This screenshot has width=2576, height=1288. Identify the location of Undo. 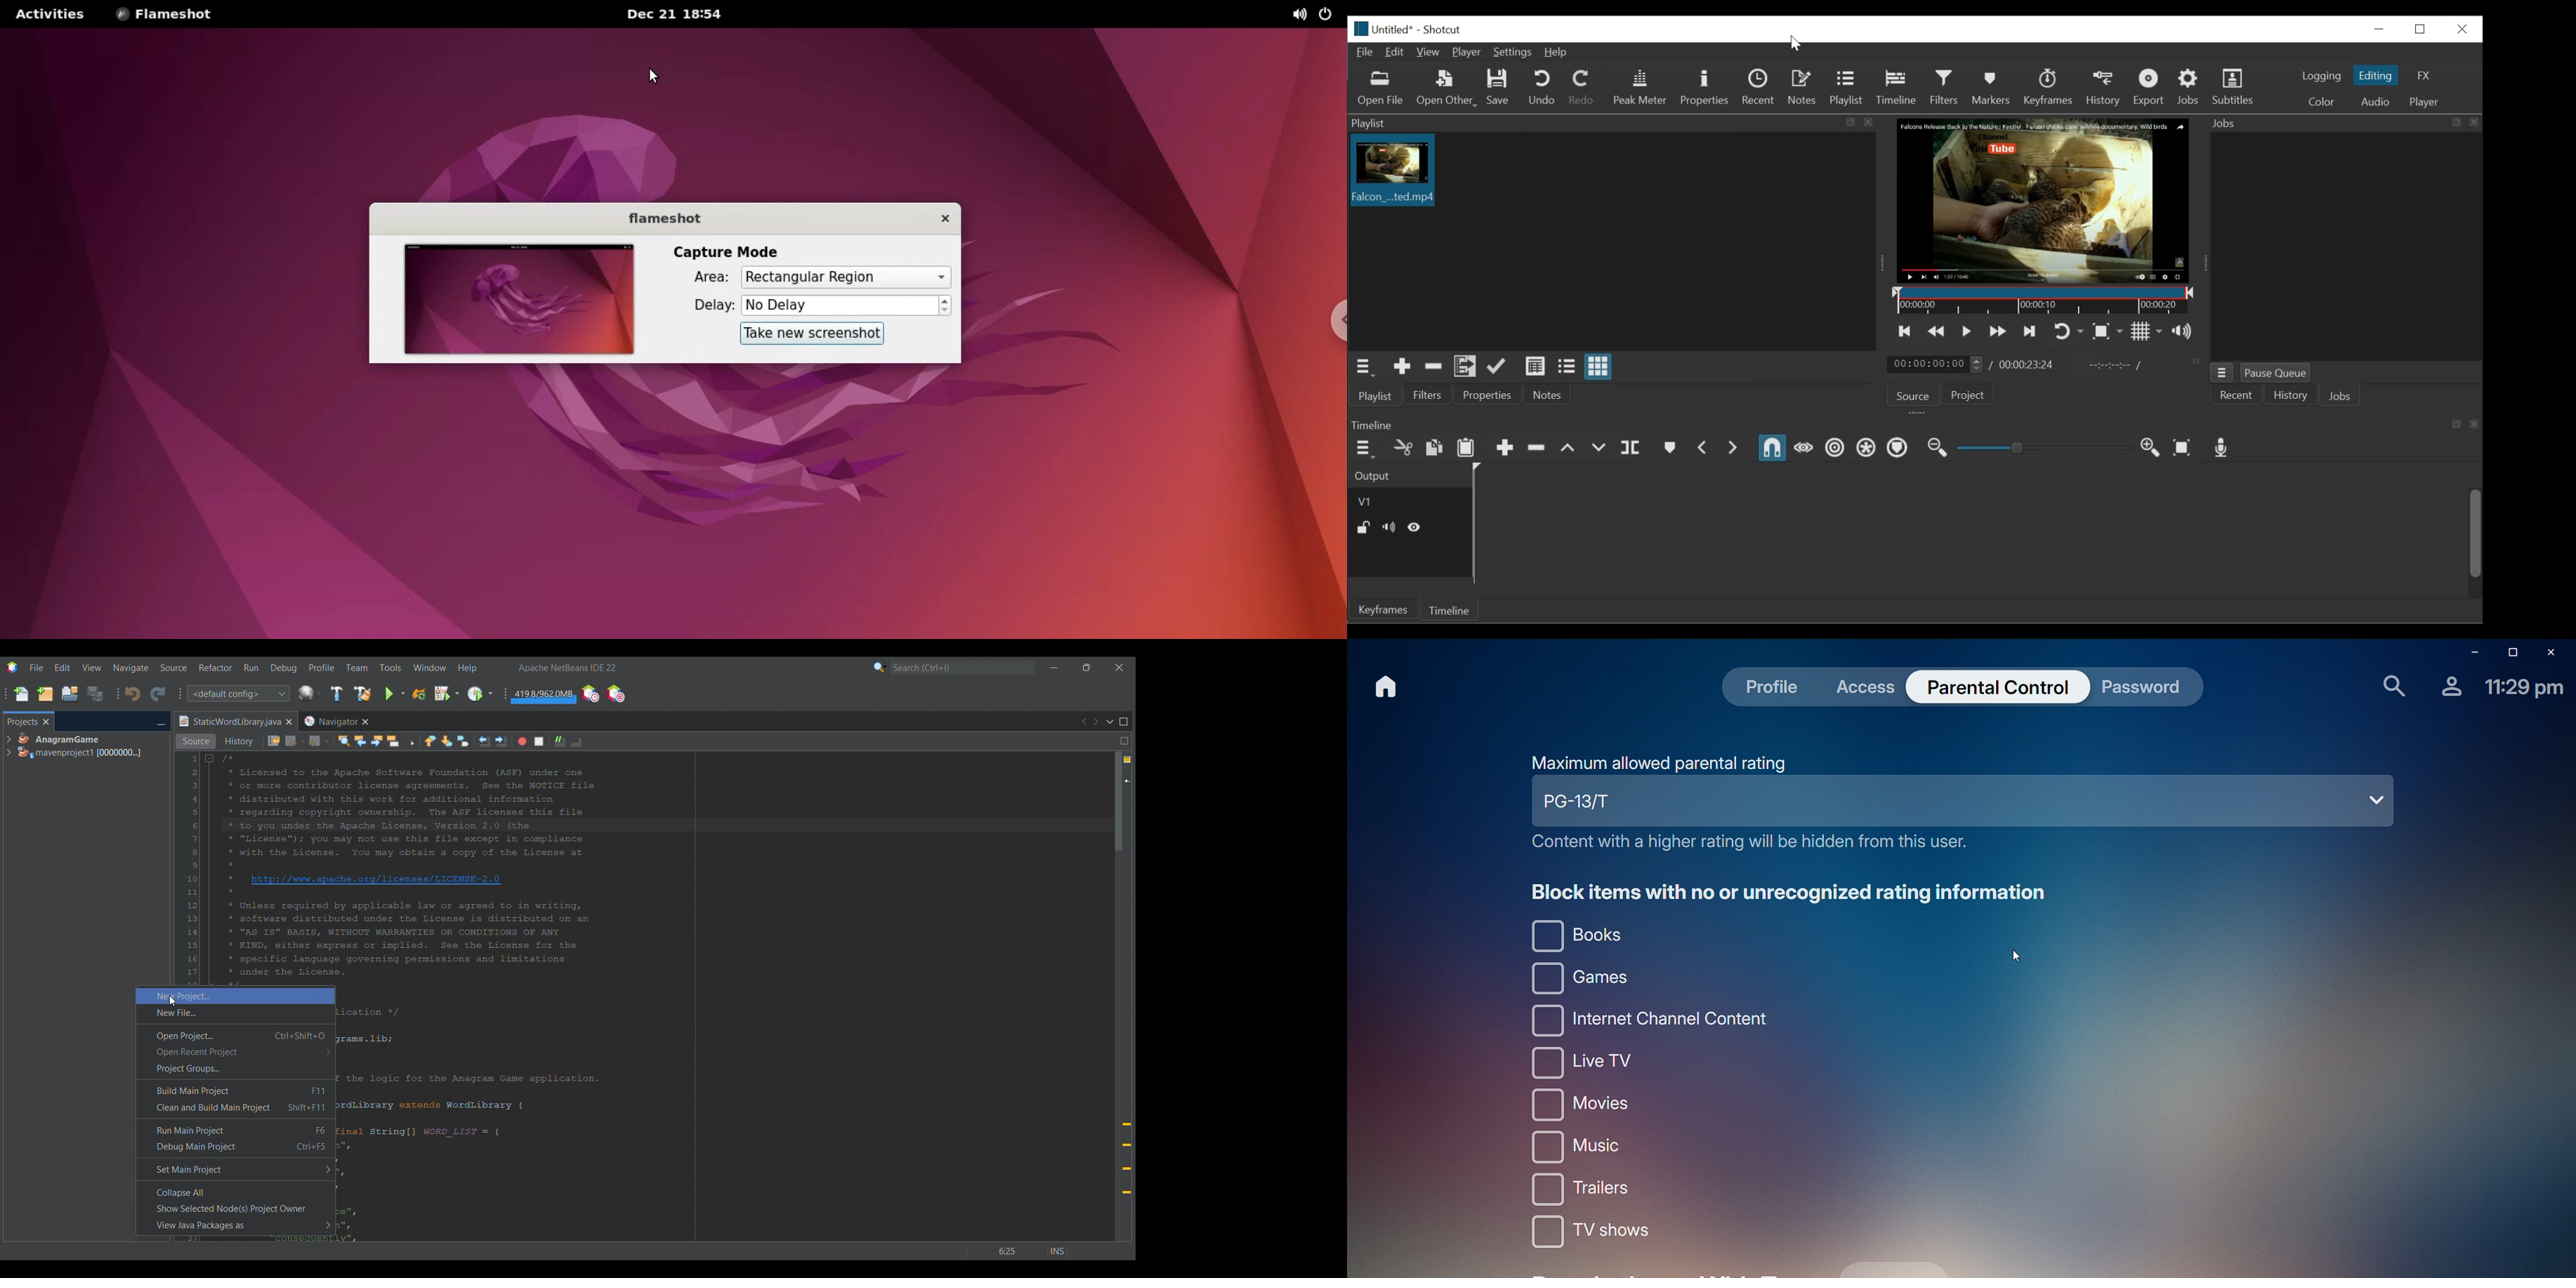
(133, 694).